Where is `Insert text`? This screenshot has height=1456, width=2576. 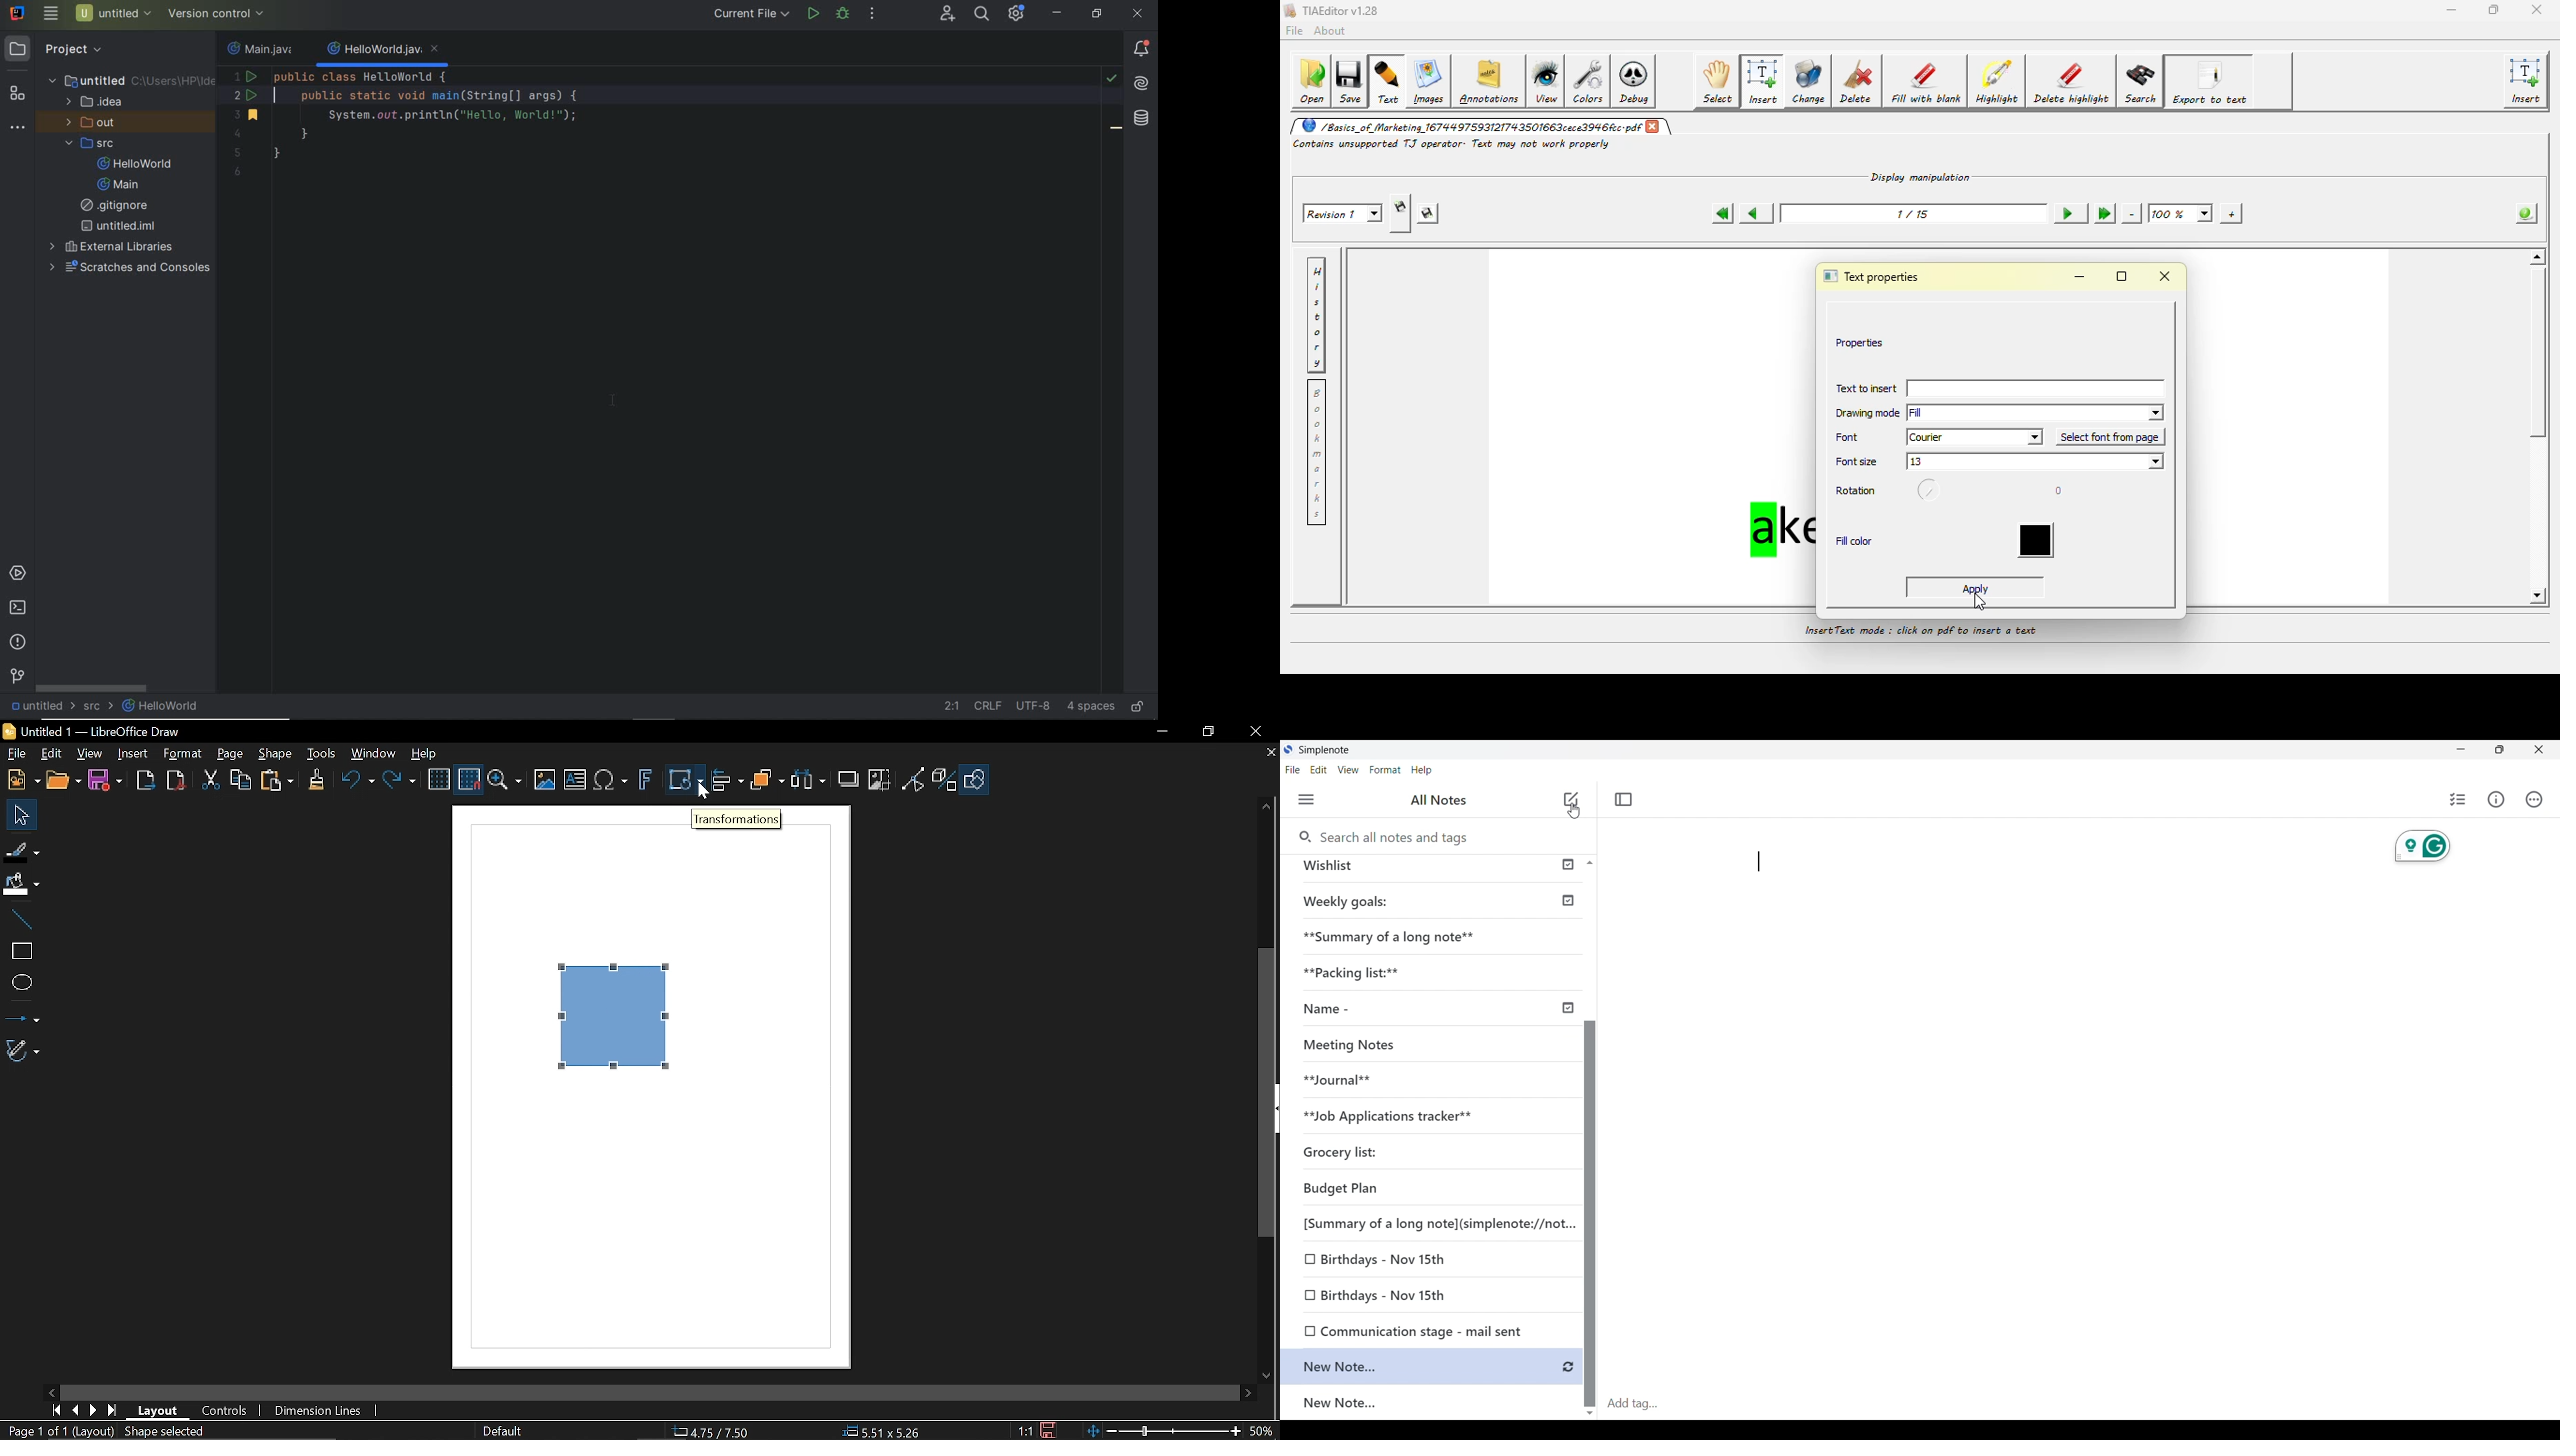
Insert text is located at coordinates (574, 781).